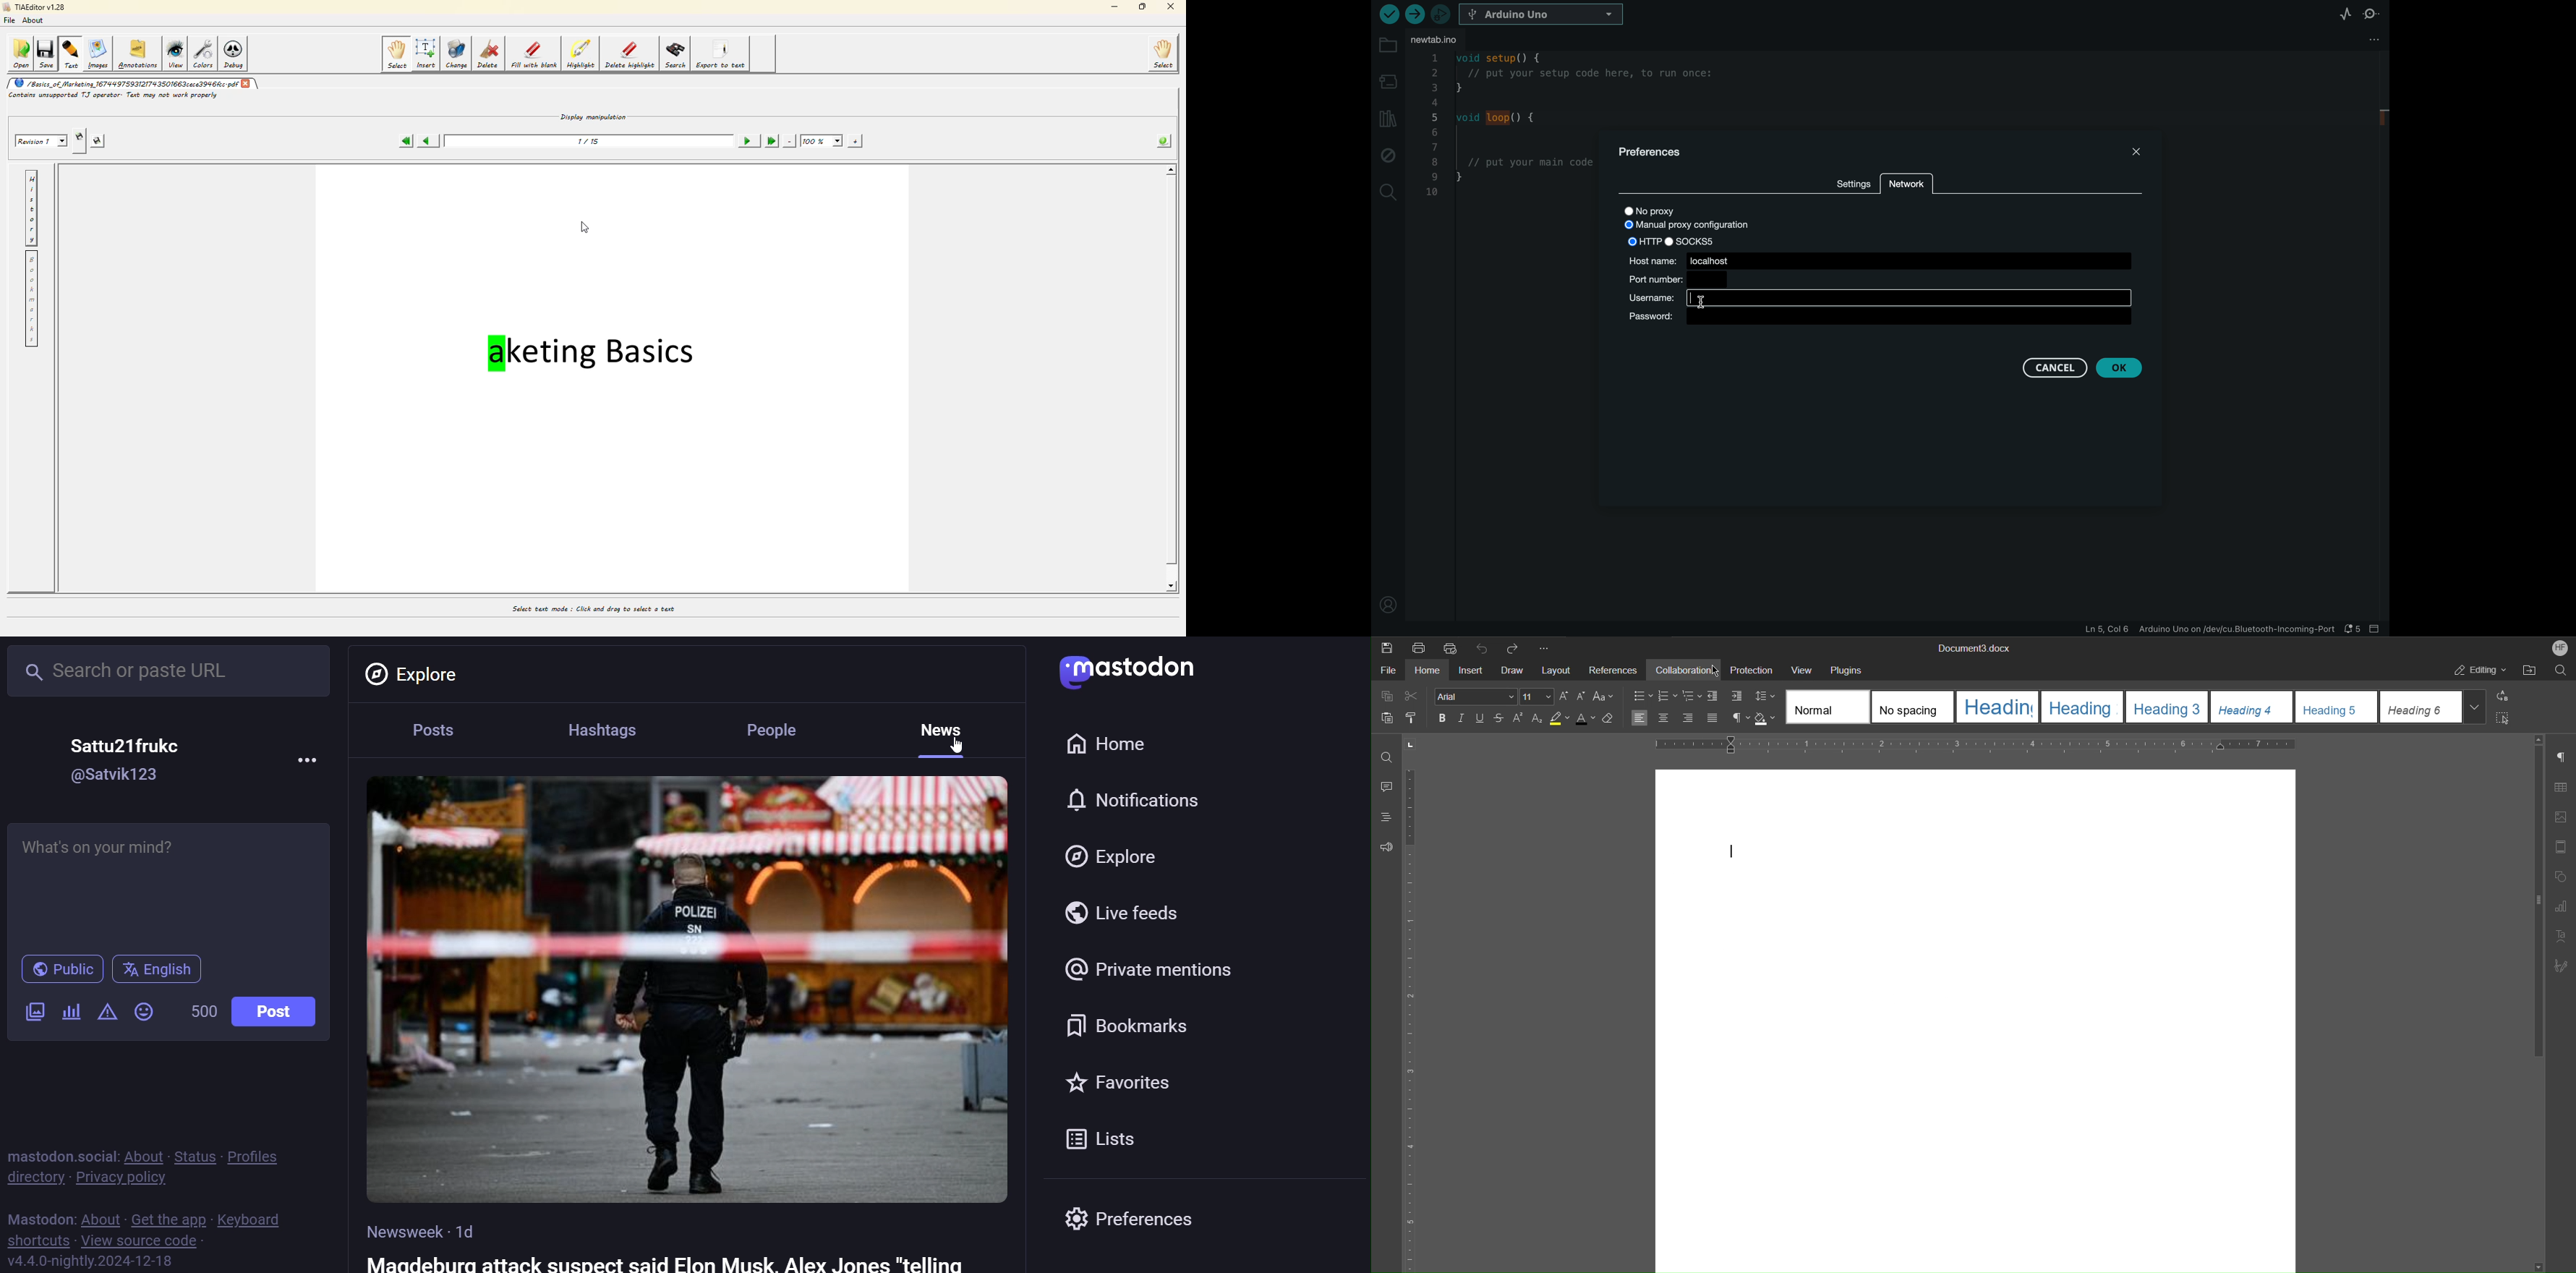 This screenshot has height=1288, width=2576. What do you see at coordinates (1416, 717) in the screenshot?
I see `Copy Style` at bounding box center [1416, 717].